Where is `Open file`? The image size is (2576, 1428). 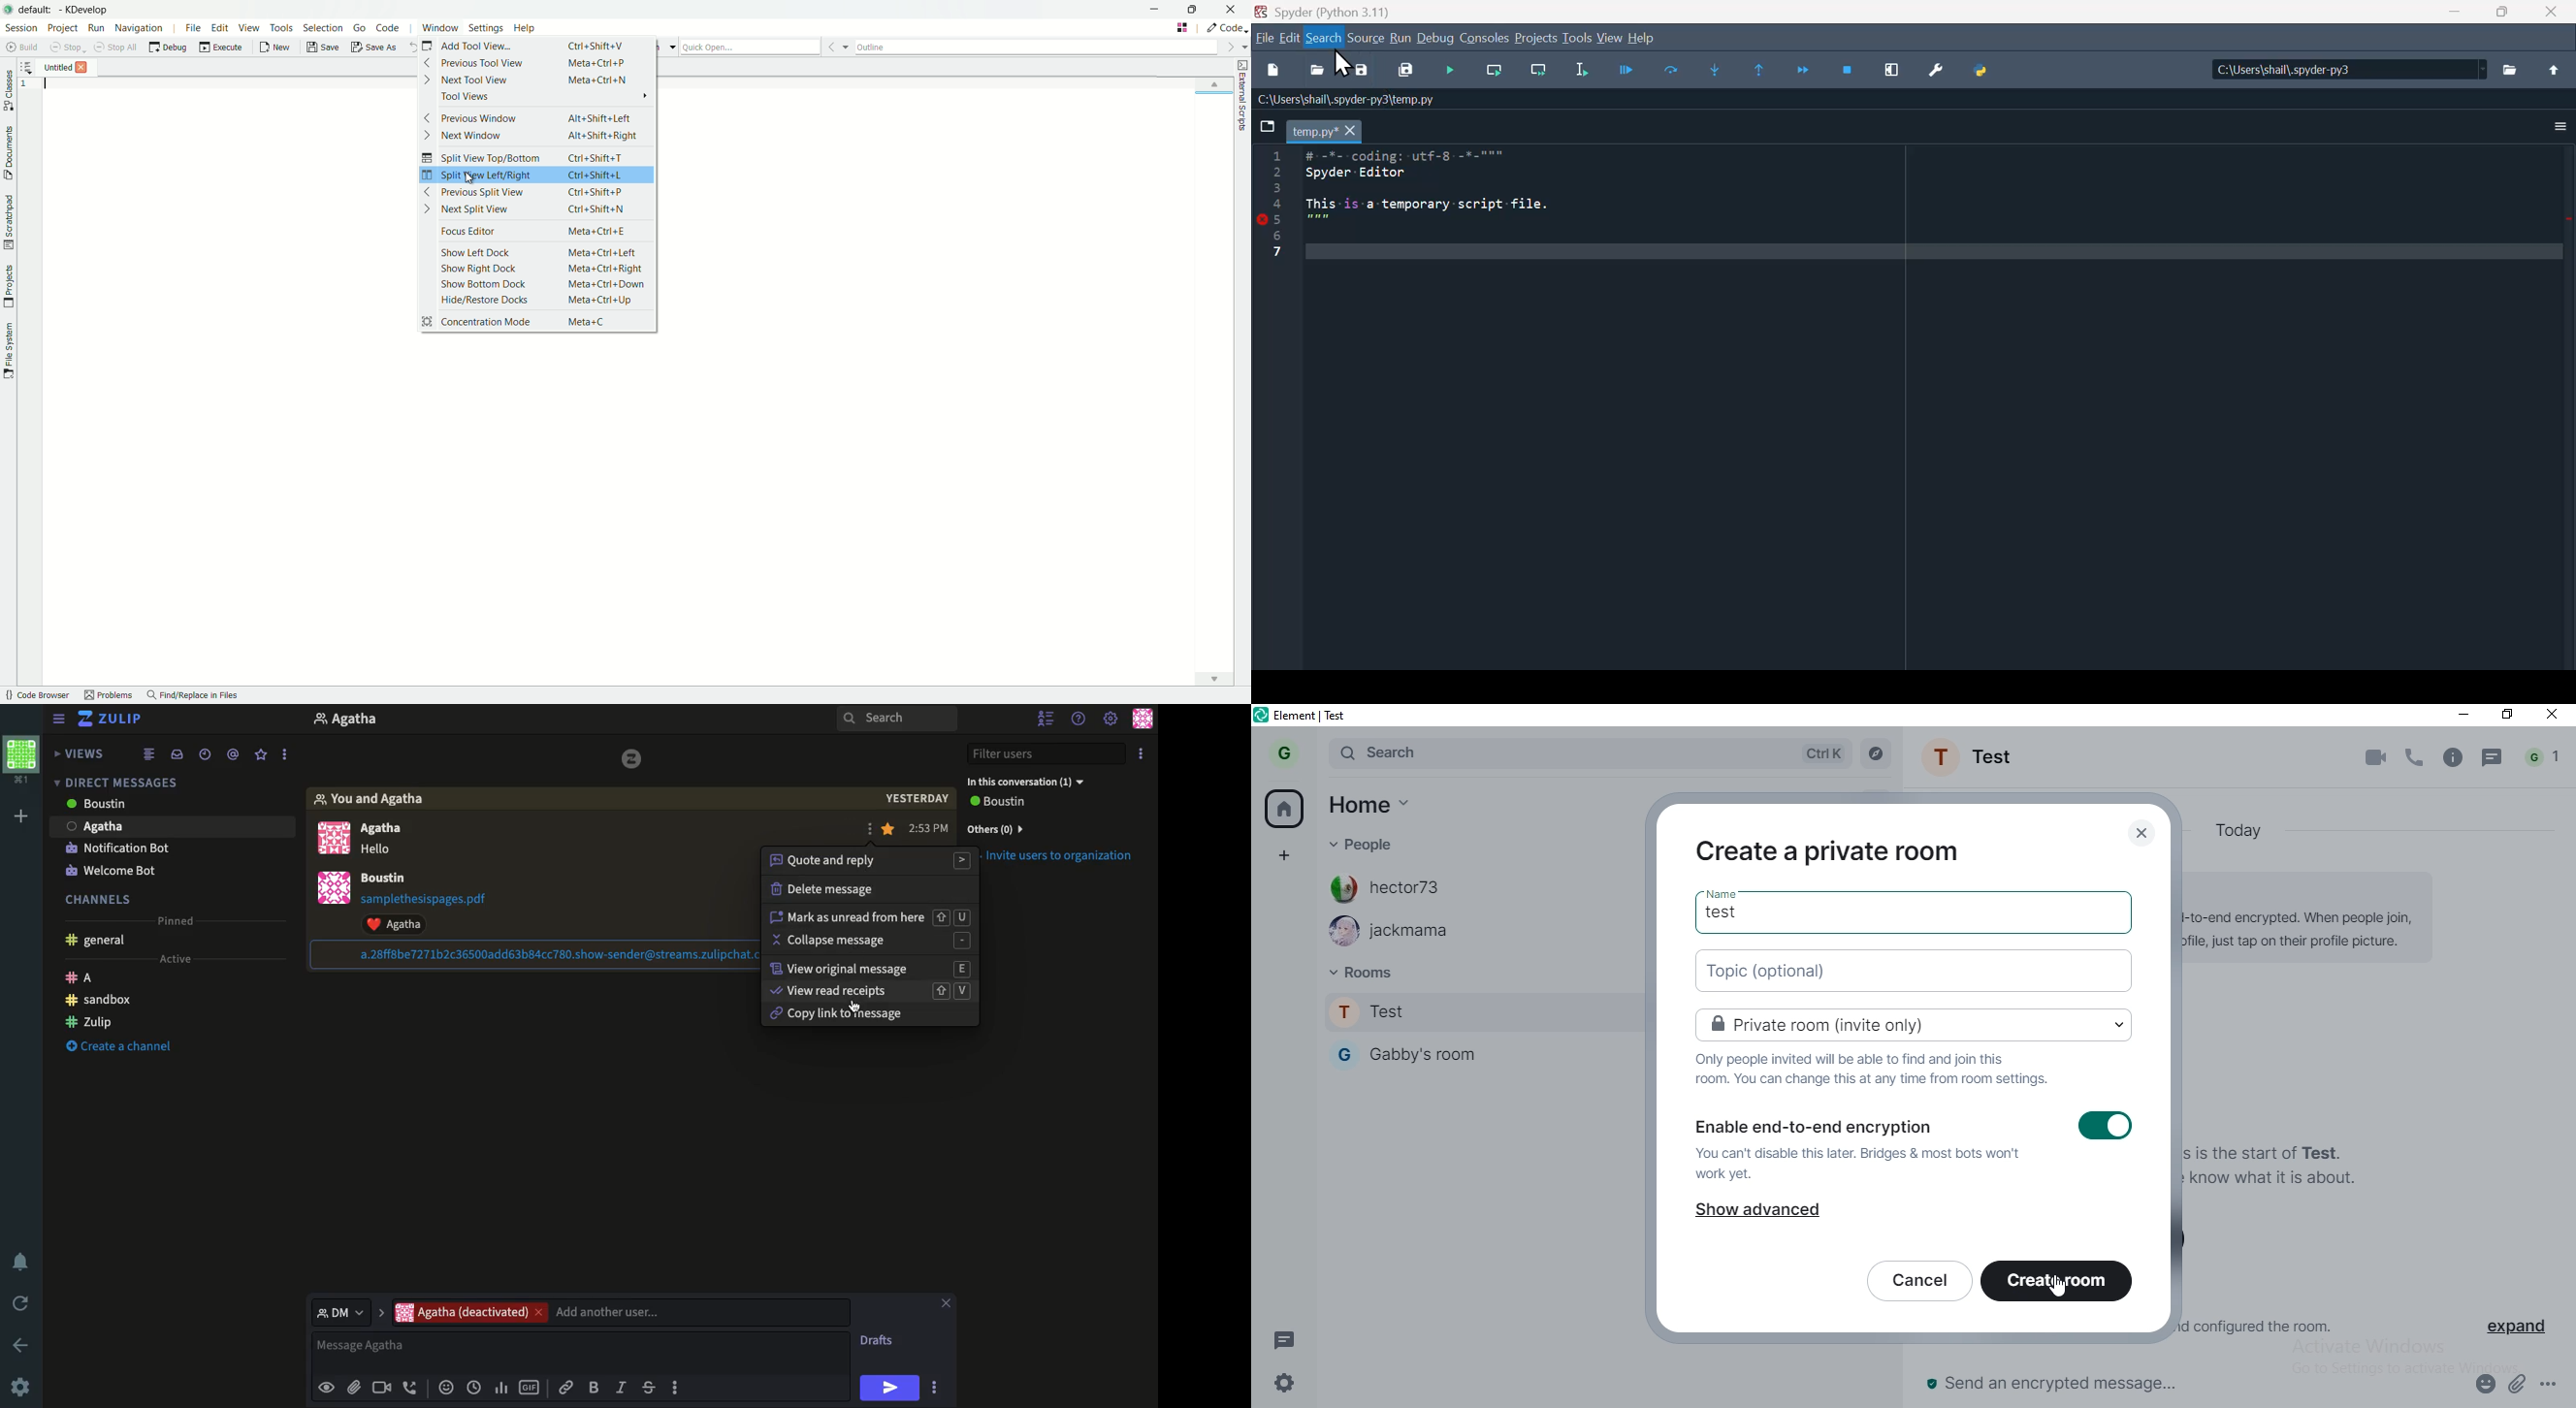 Open file is located at coordinates (1322, 70).